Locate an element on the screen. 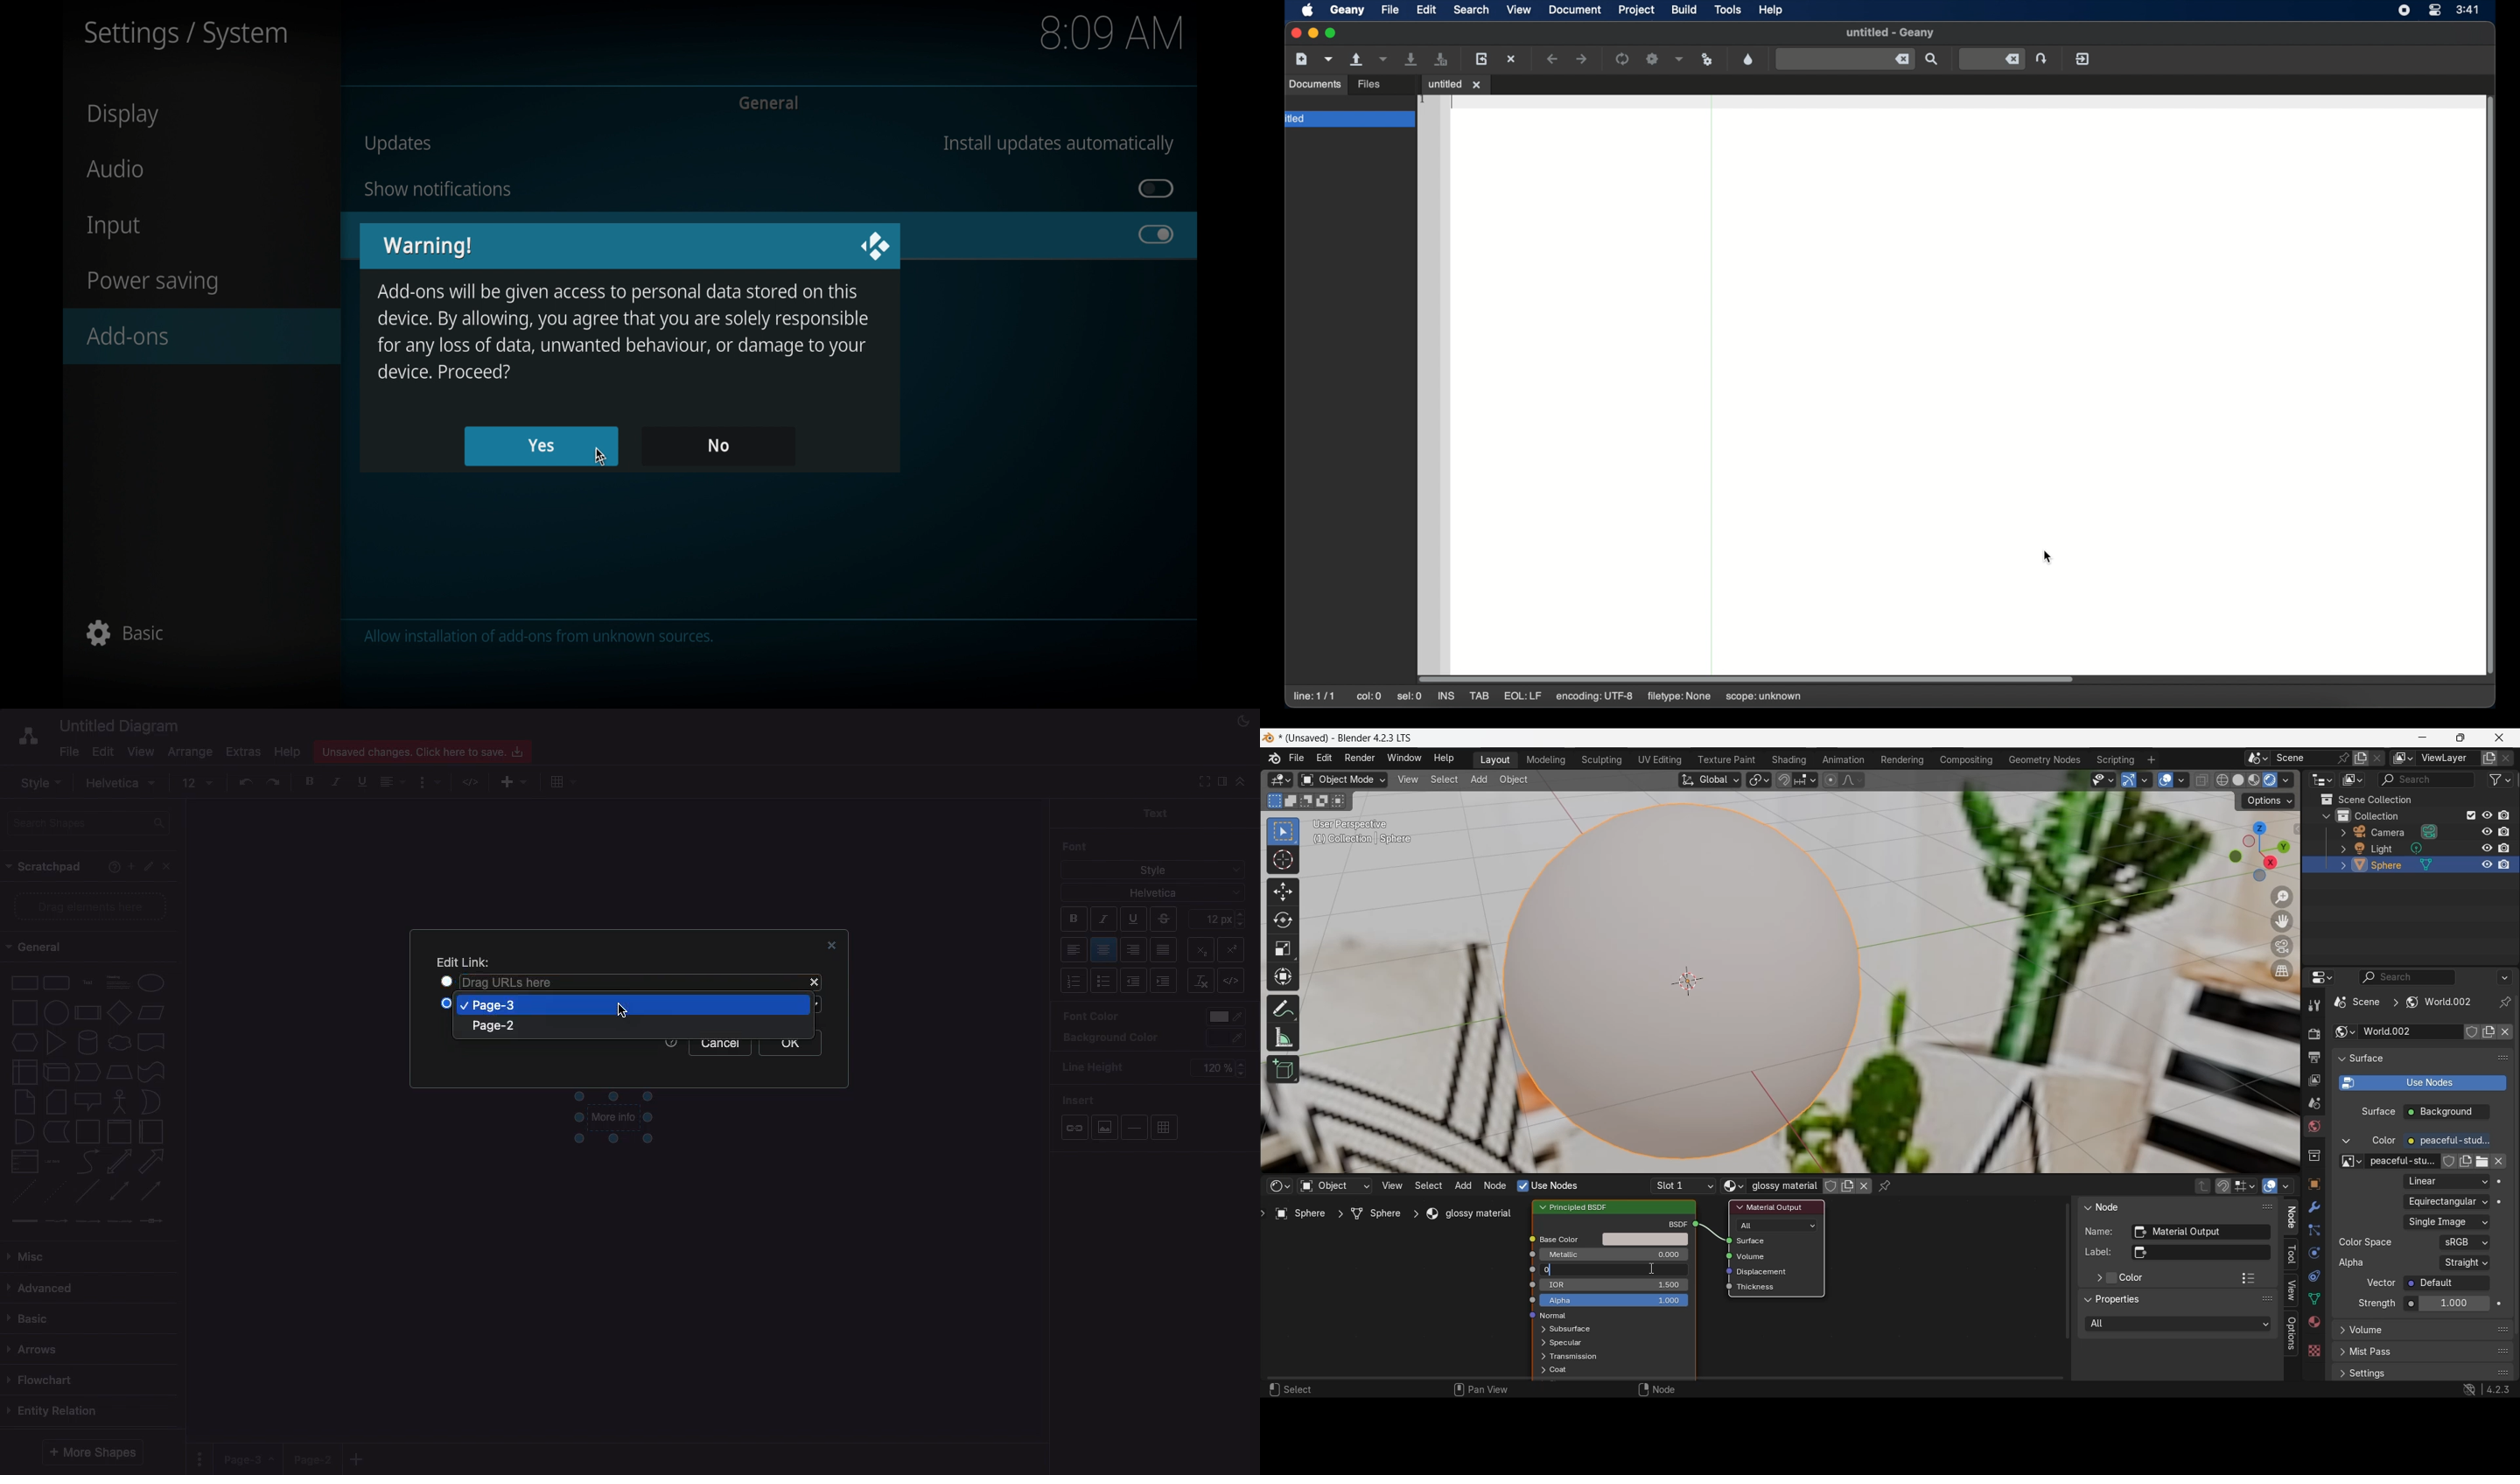 This screenshot has width=2520, height=1484. rounded rectangle is located at coordinates (57, 982).